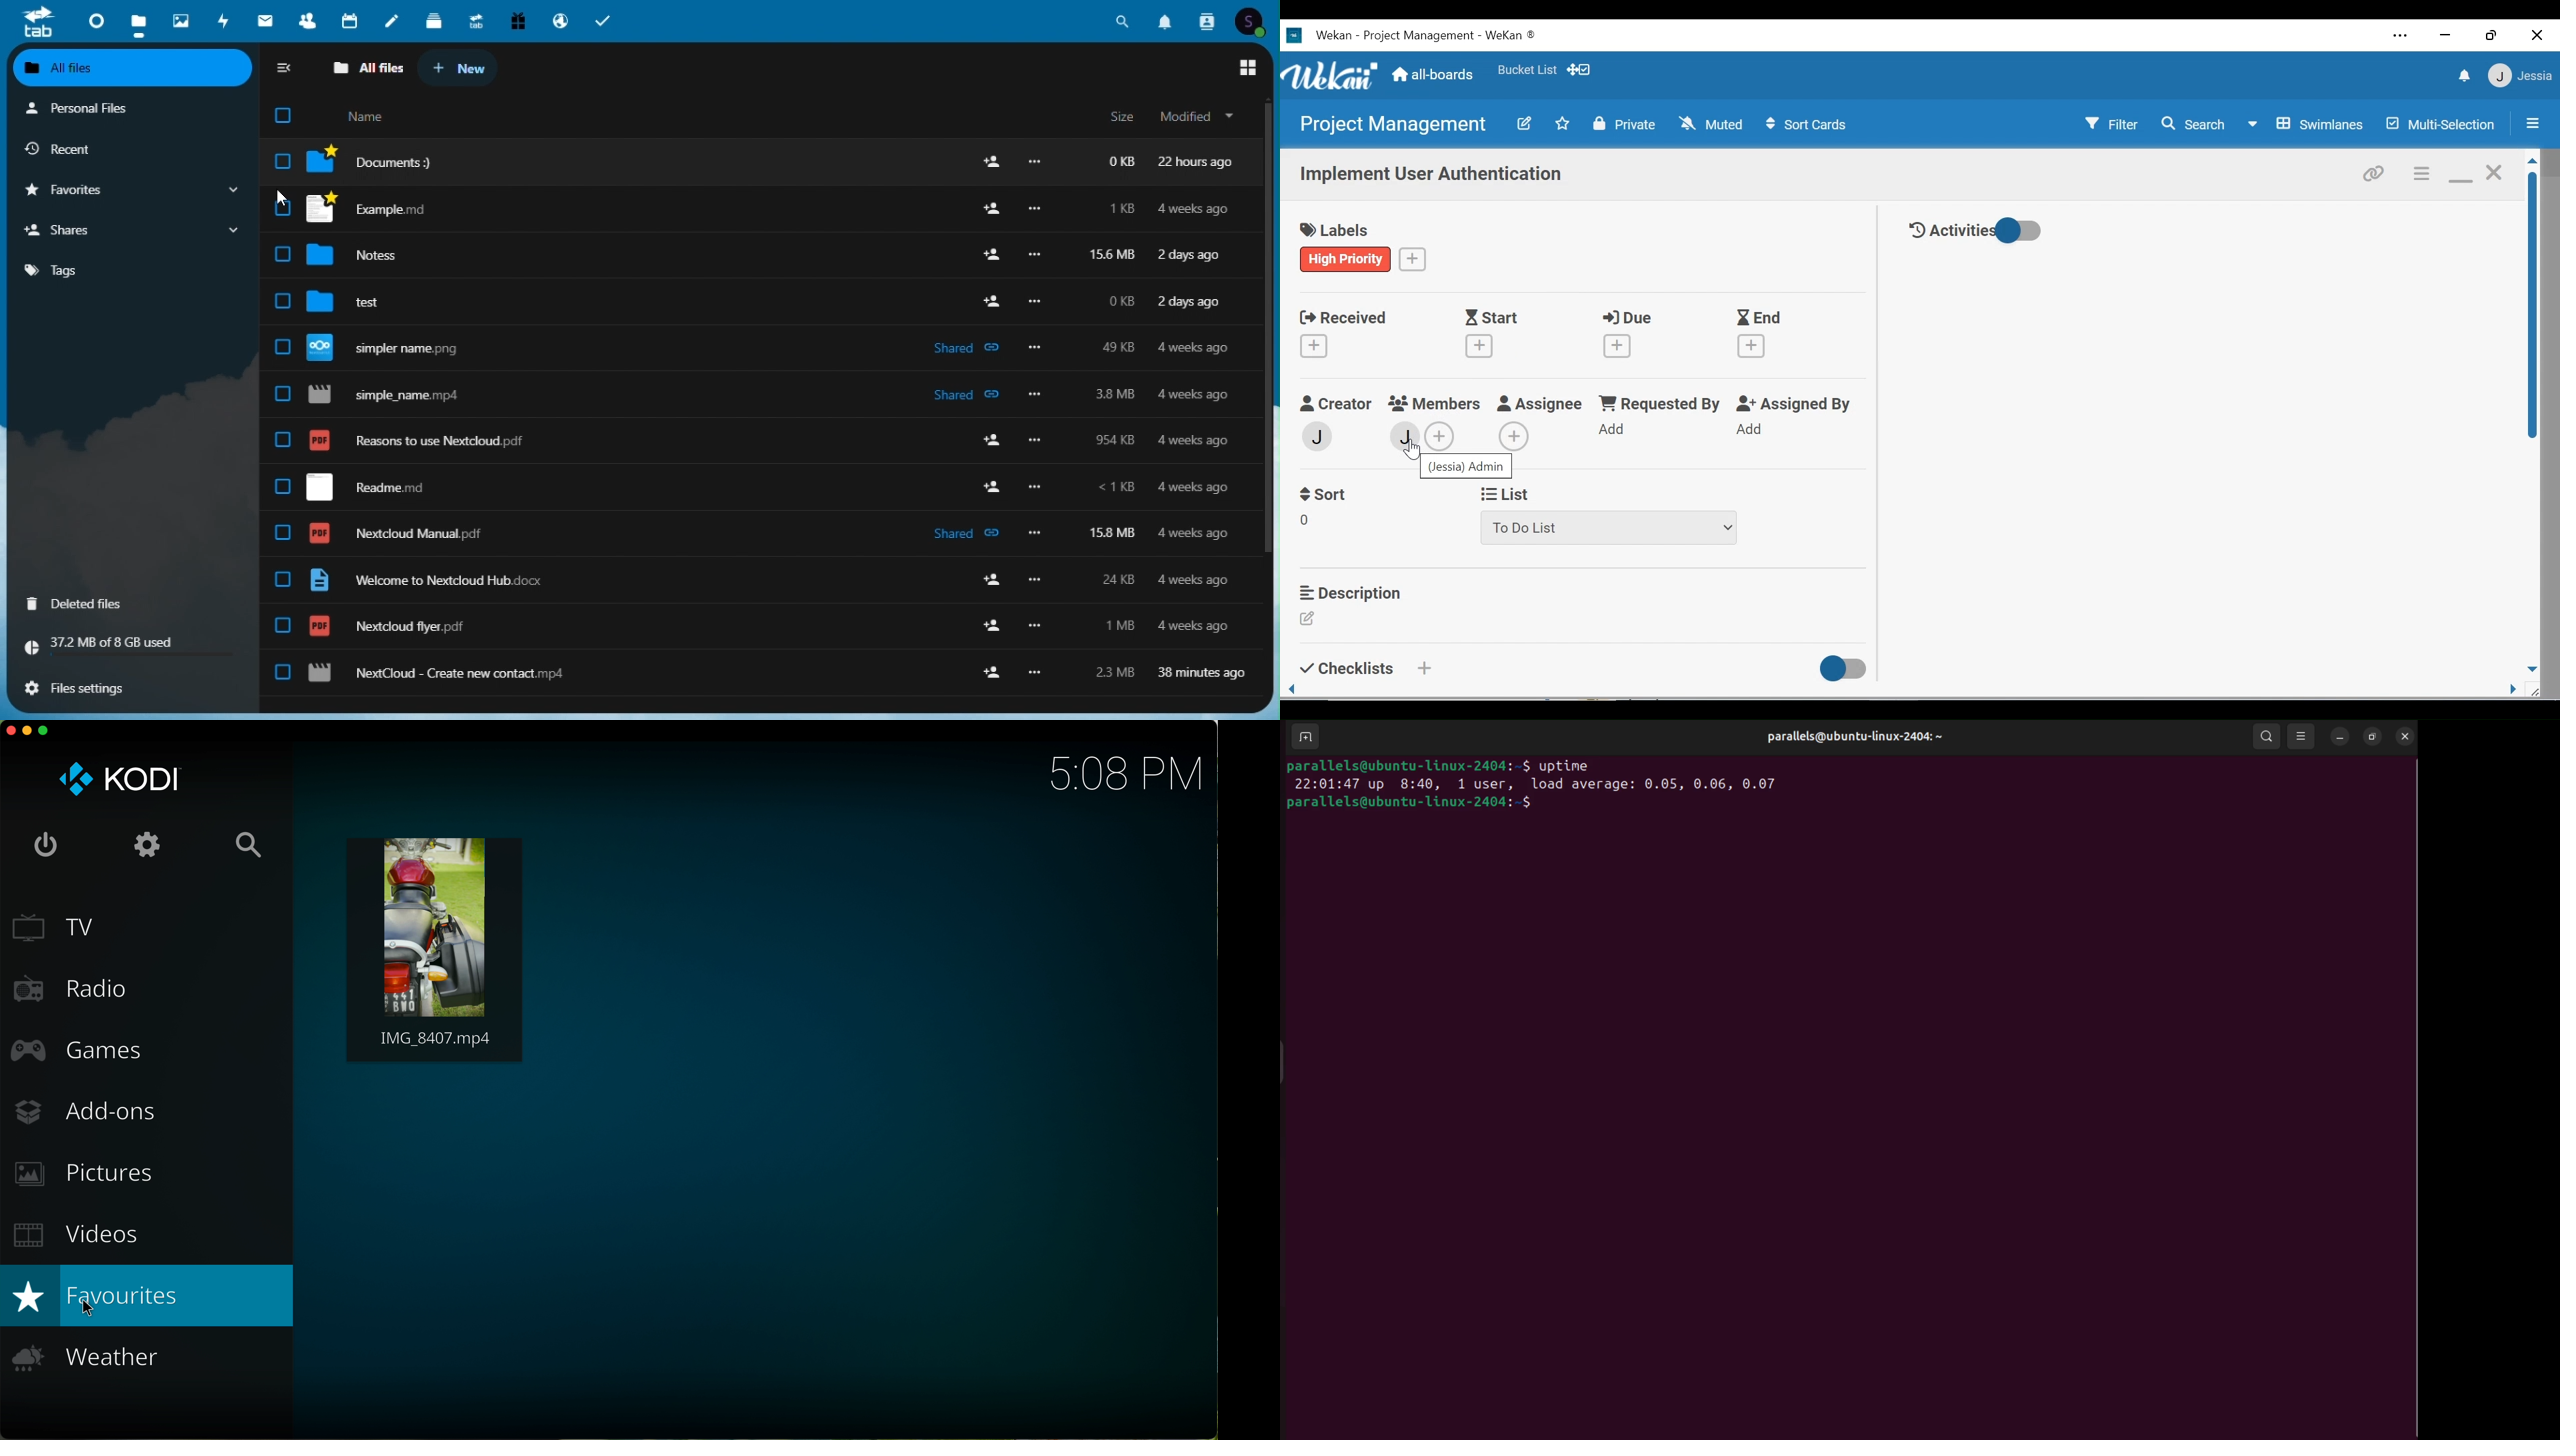 The image size is (2576, 1456). Describe the element at coordinates (1344, 668) in the screenshot. I see `Checklists` at that location.